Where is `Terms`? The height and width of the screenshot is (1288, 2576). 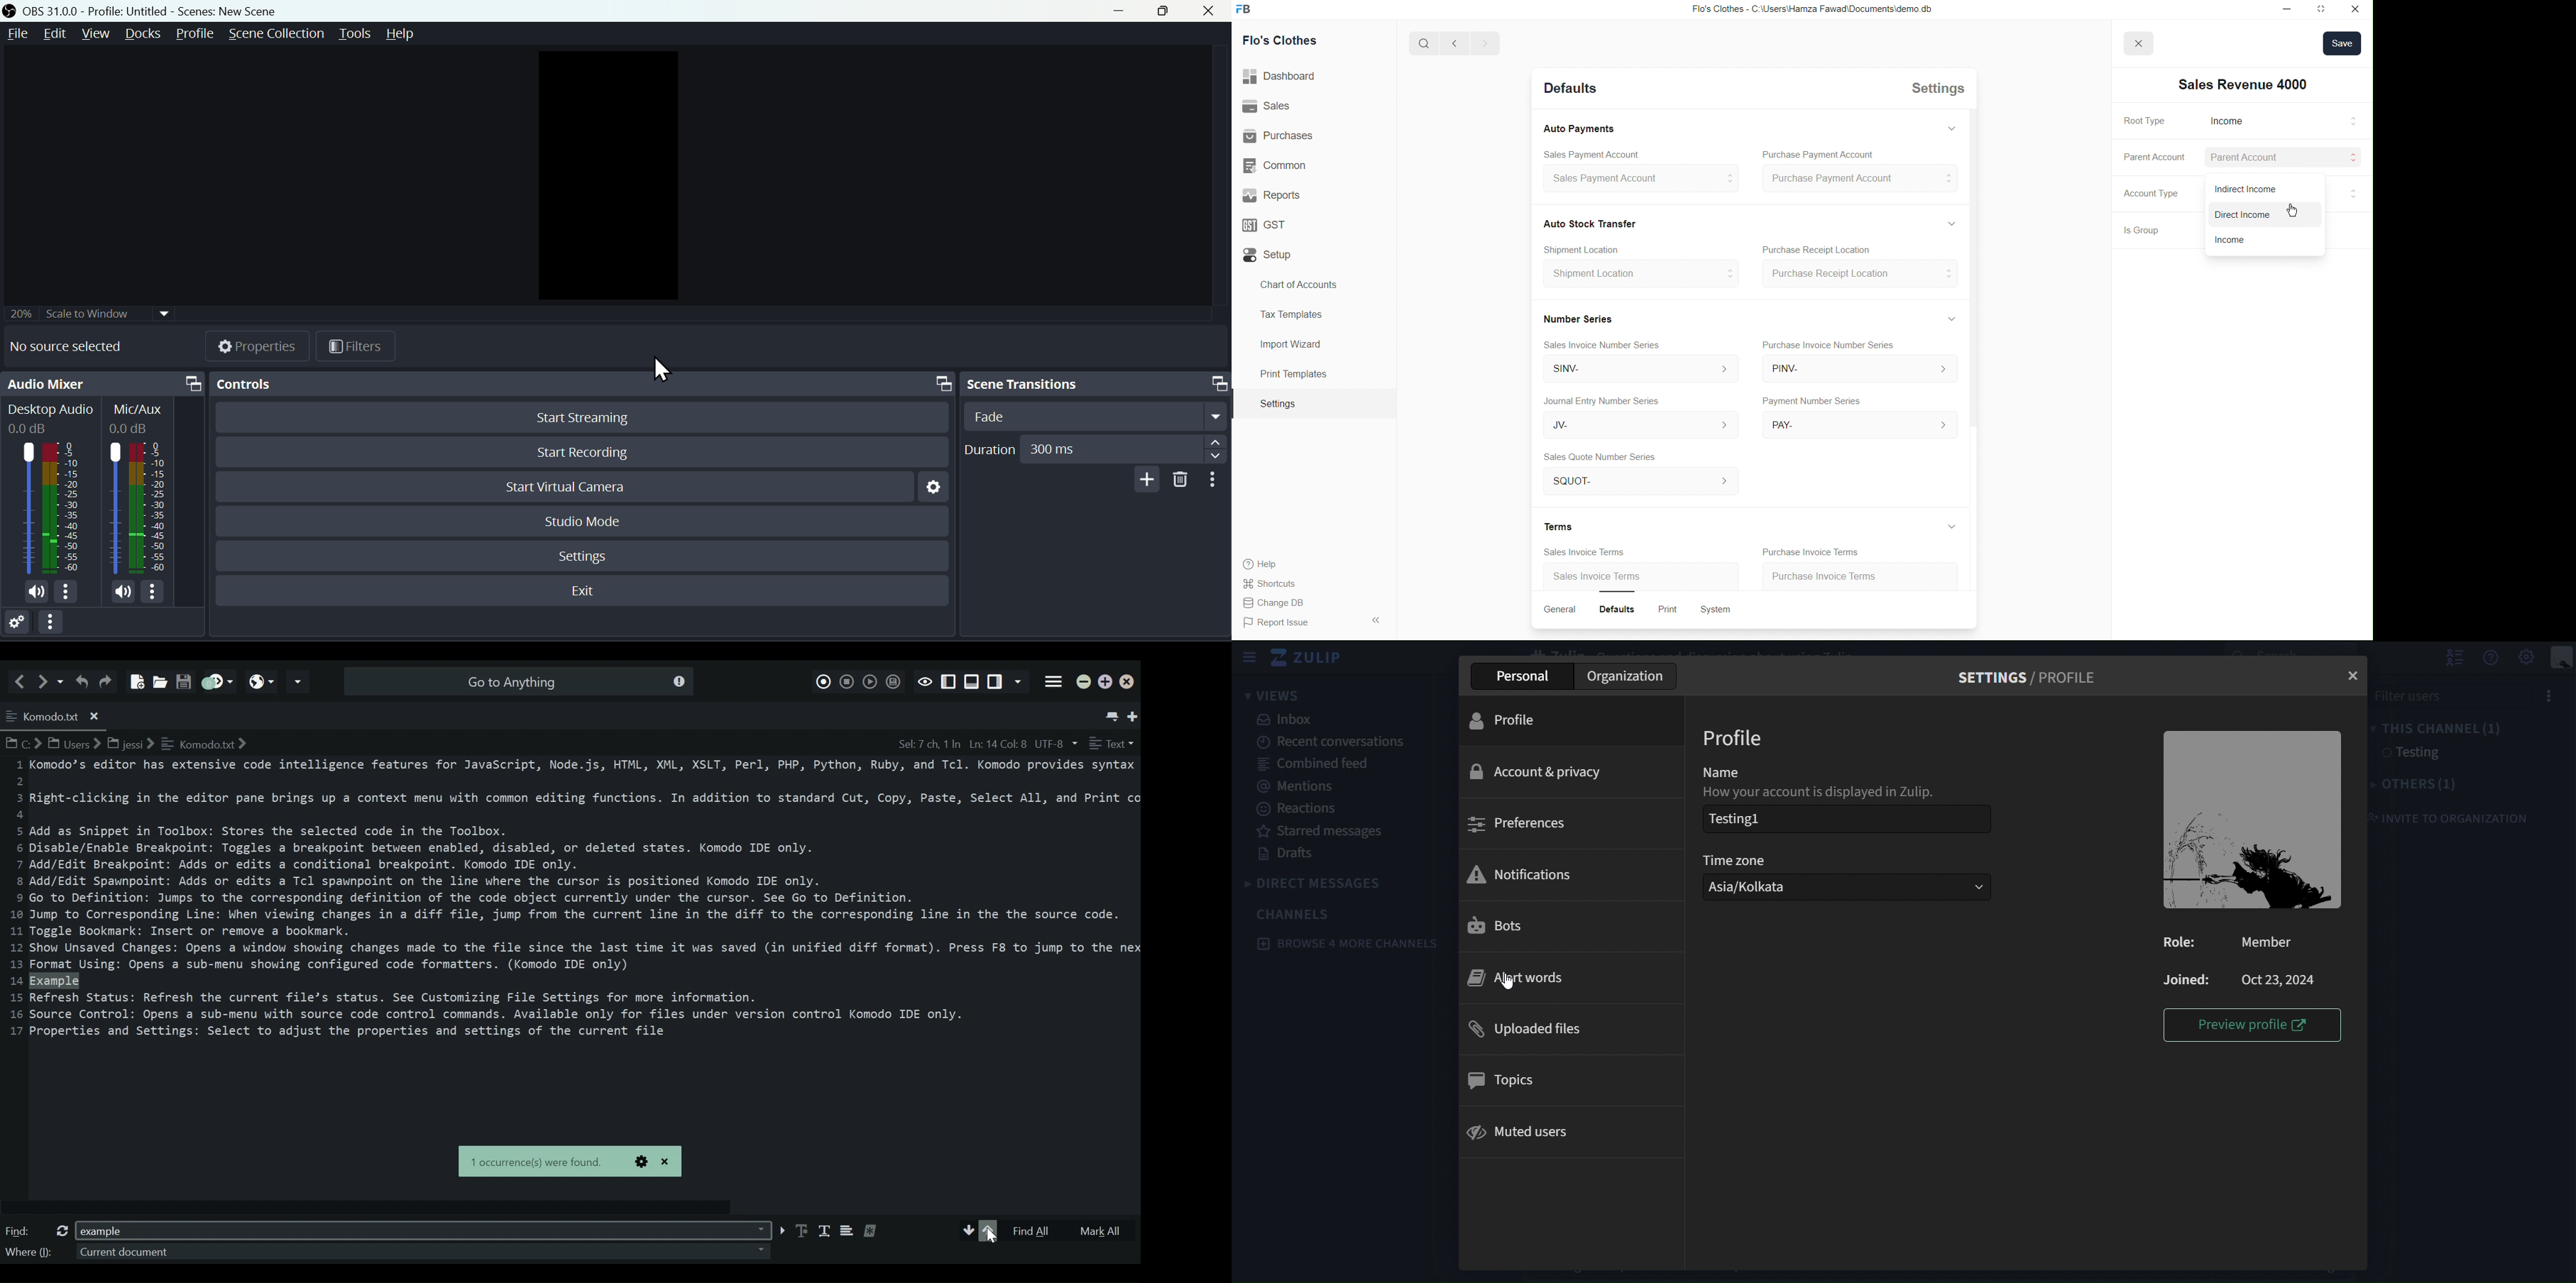 Terms is located at coordinates (1561, 526).